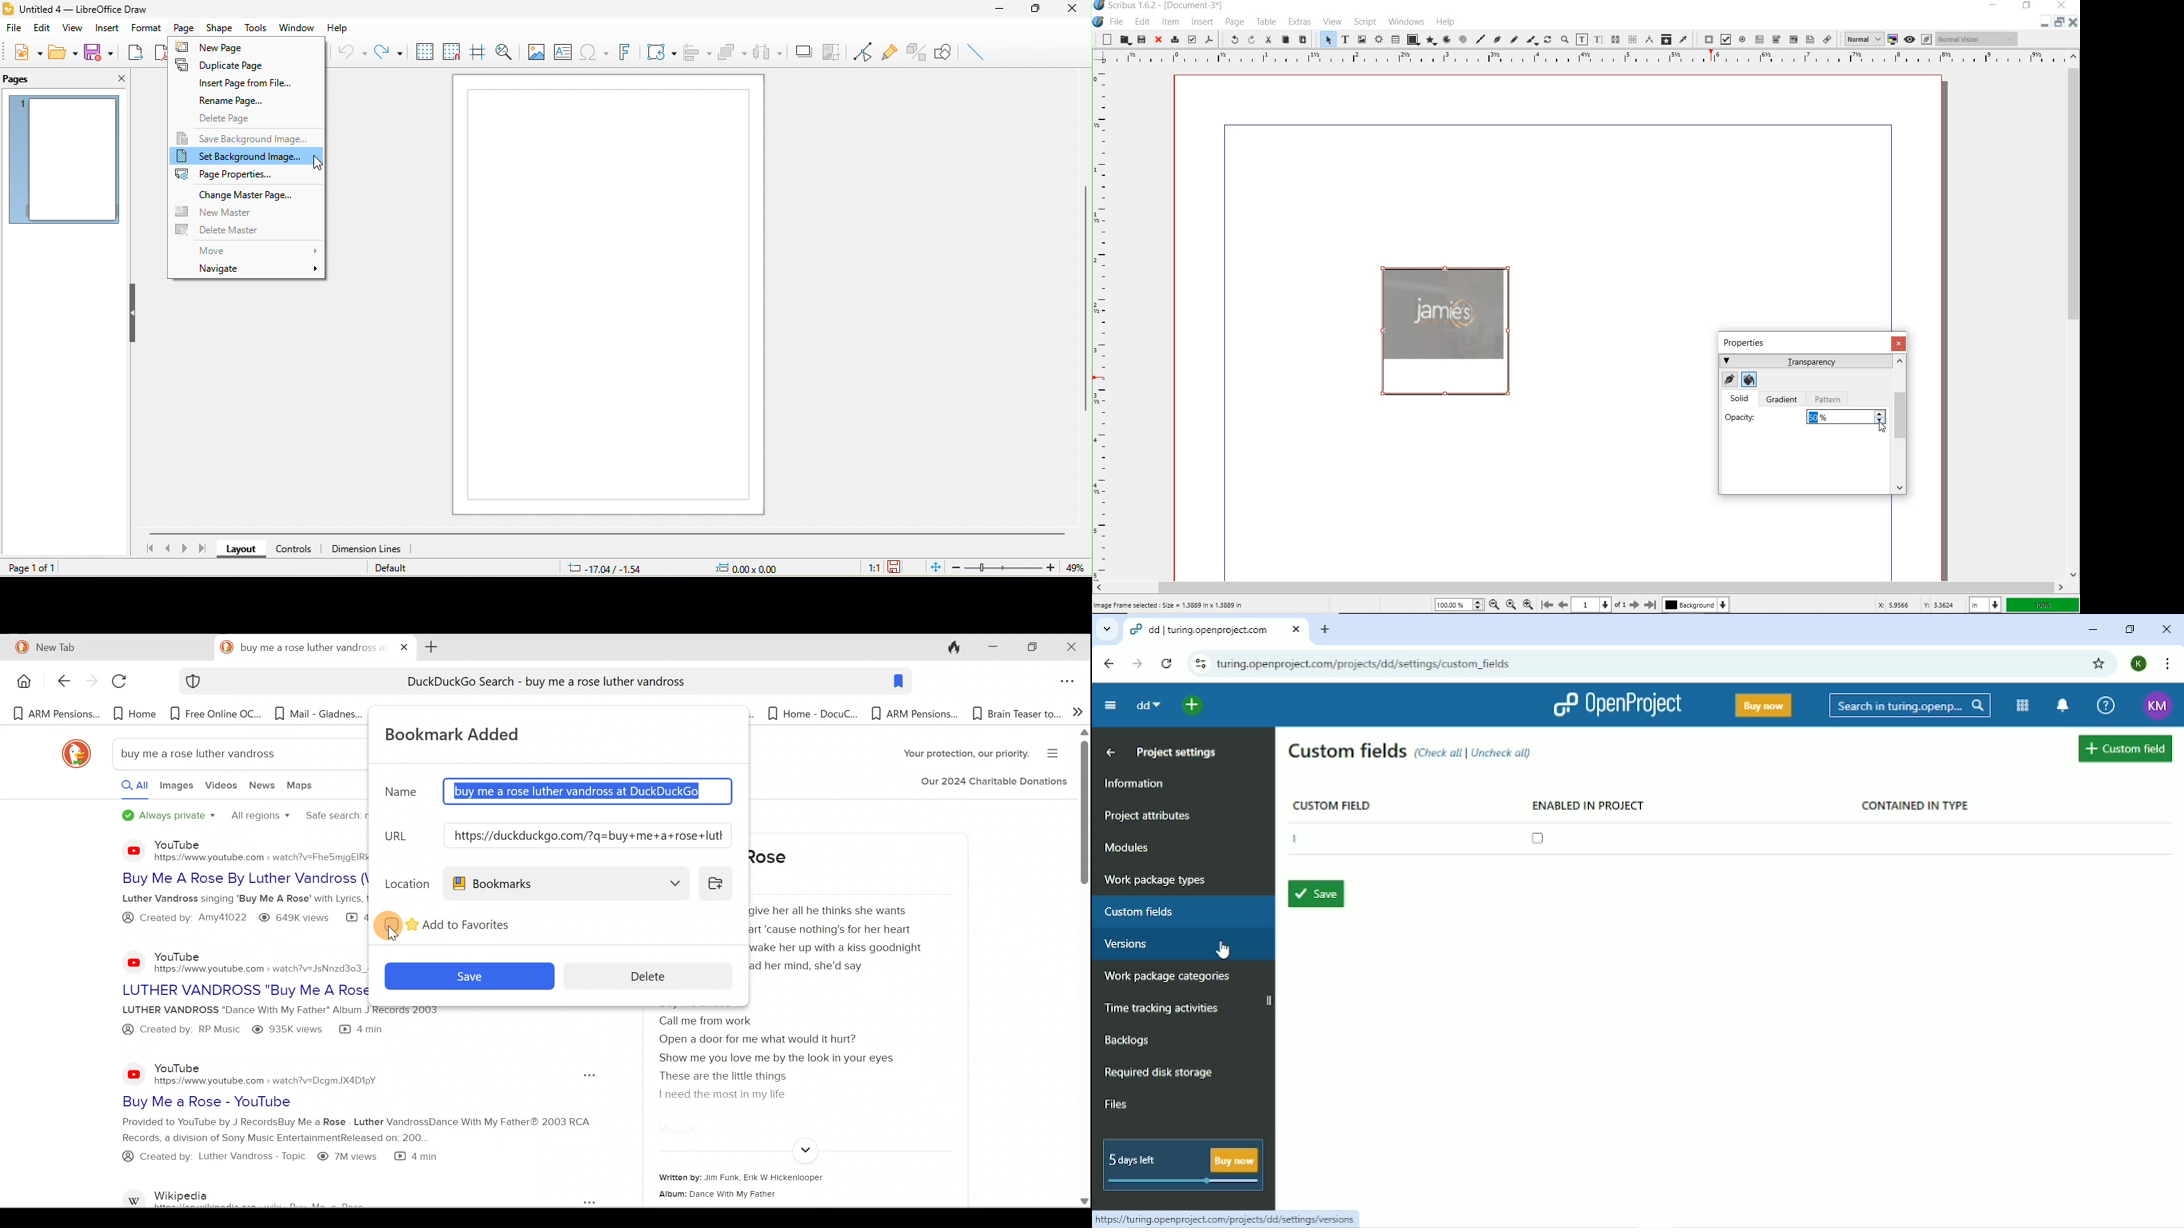  I want to click on view, so click(75, 29).